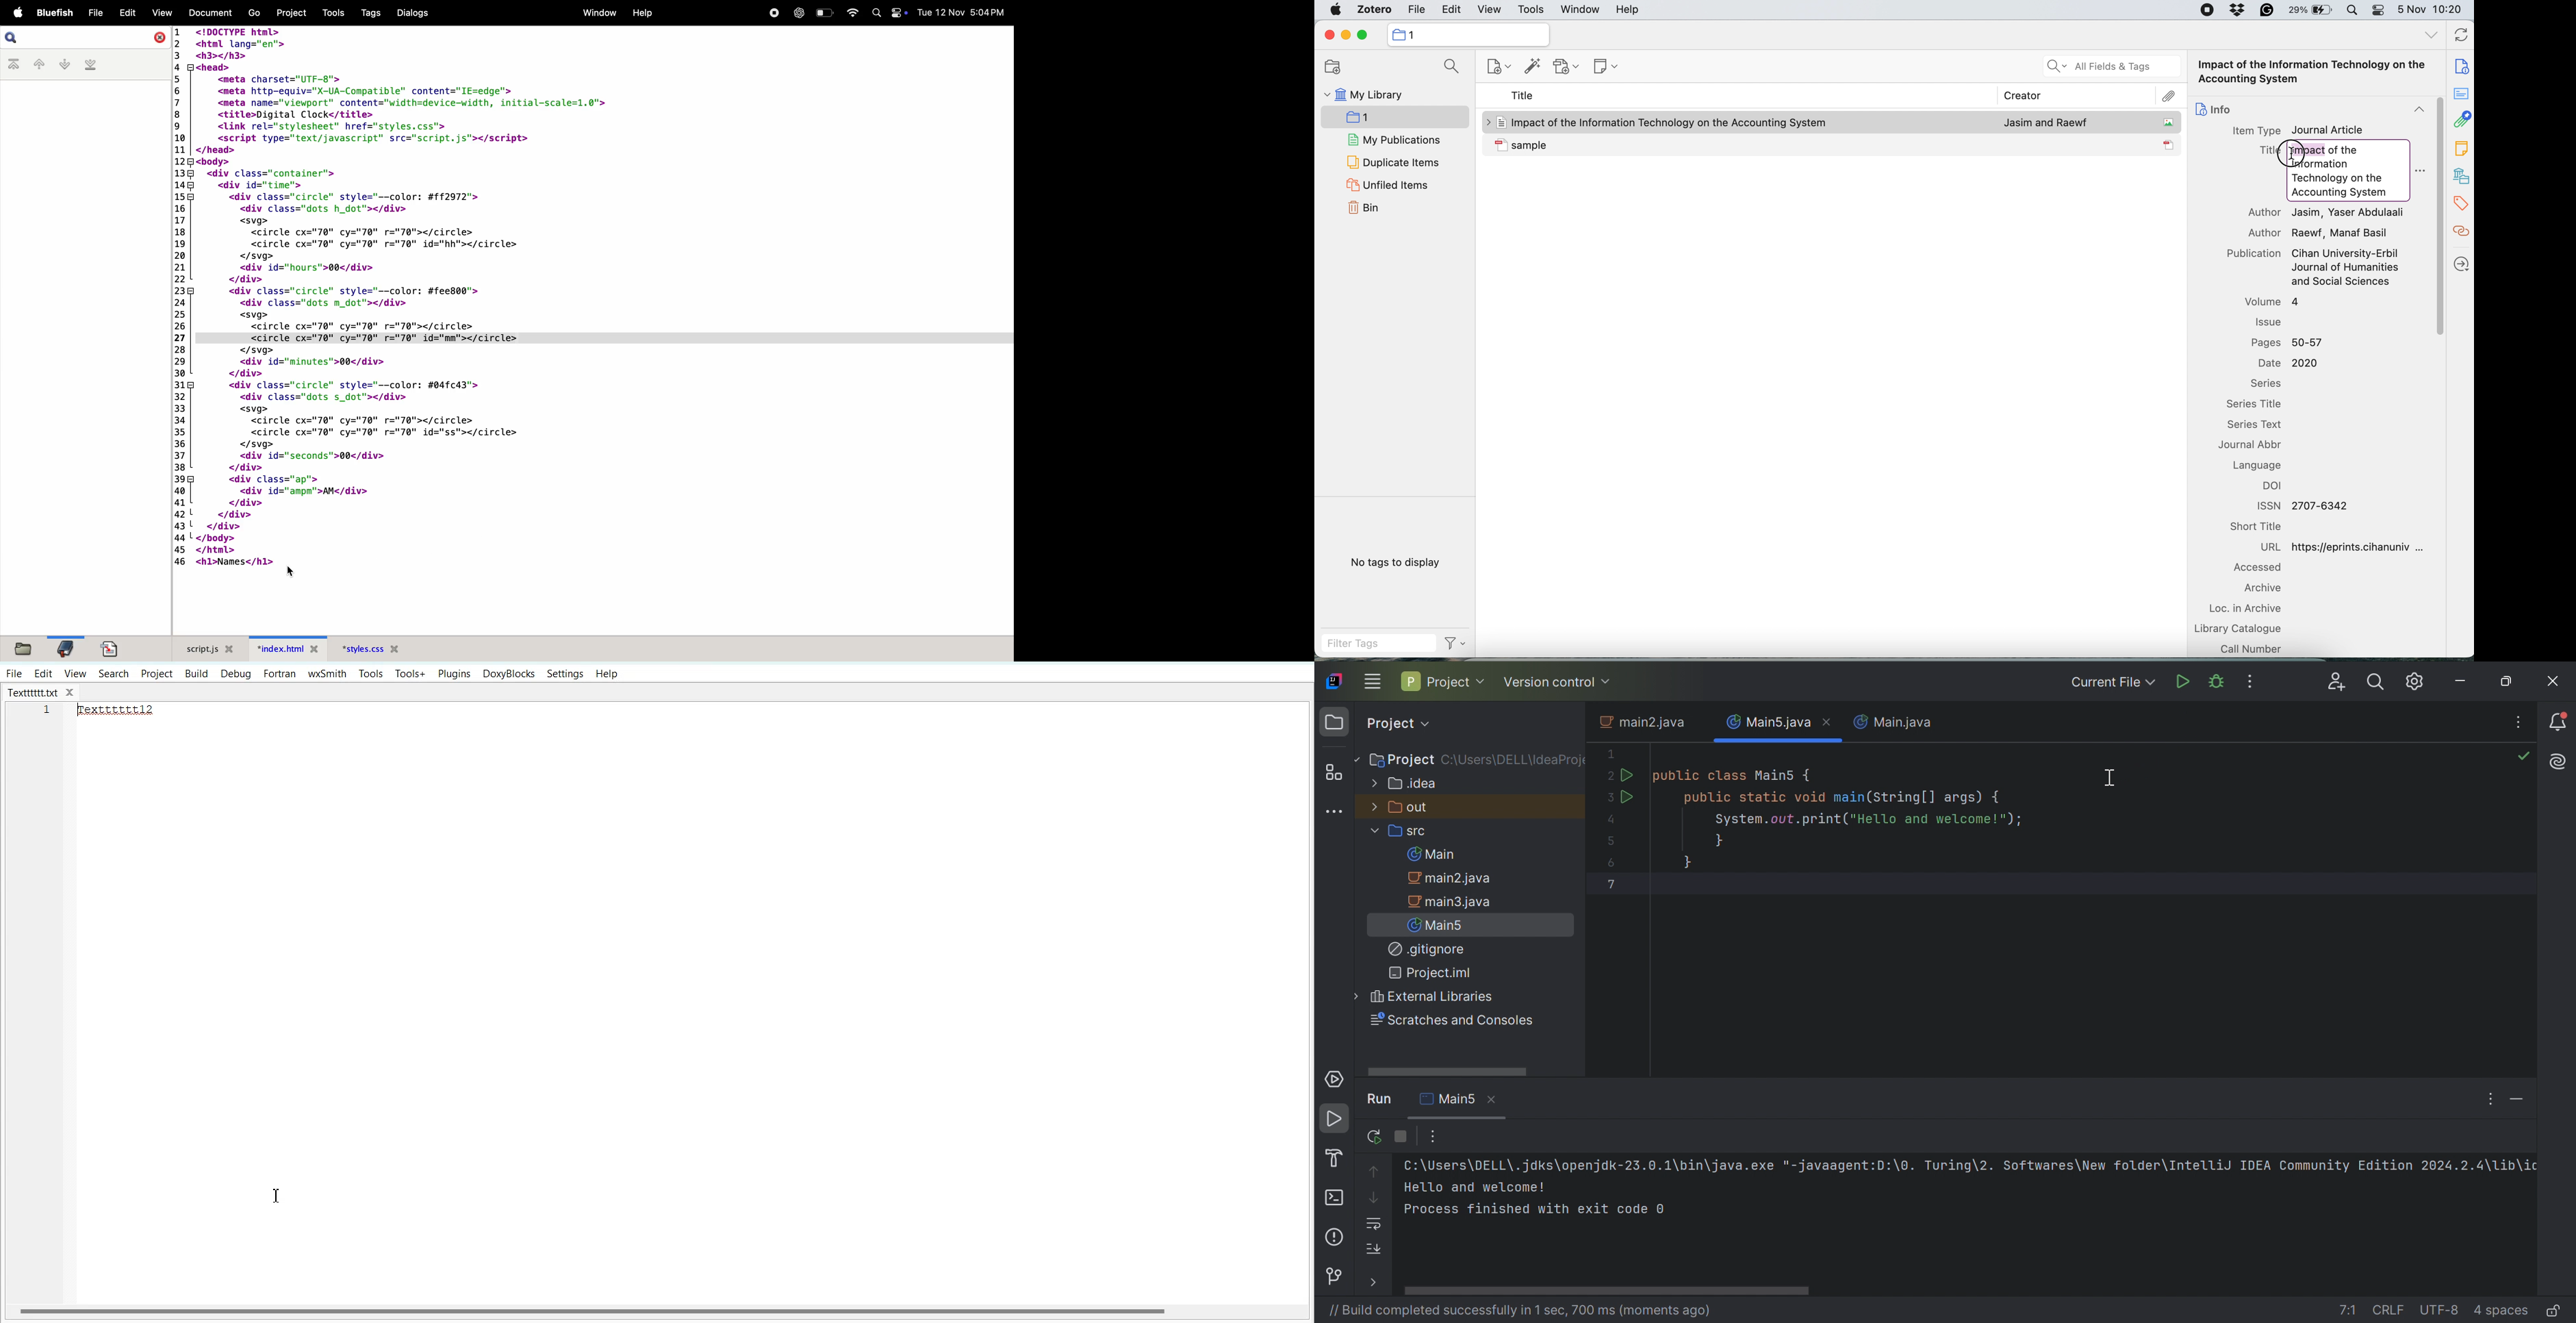  Describe the element at coordinates (328, 673) in the screenshot. I see `wxSmith` at that location.